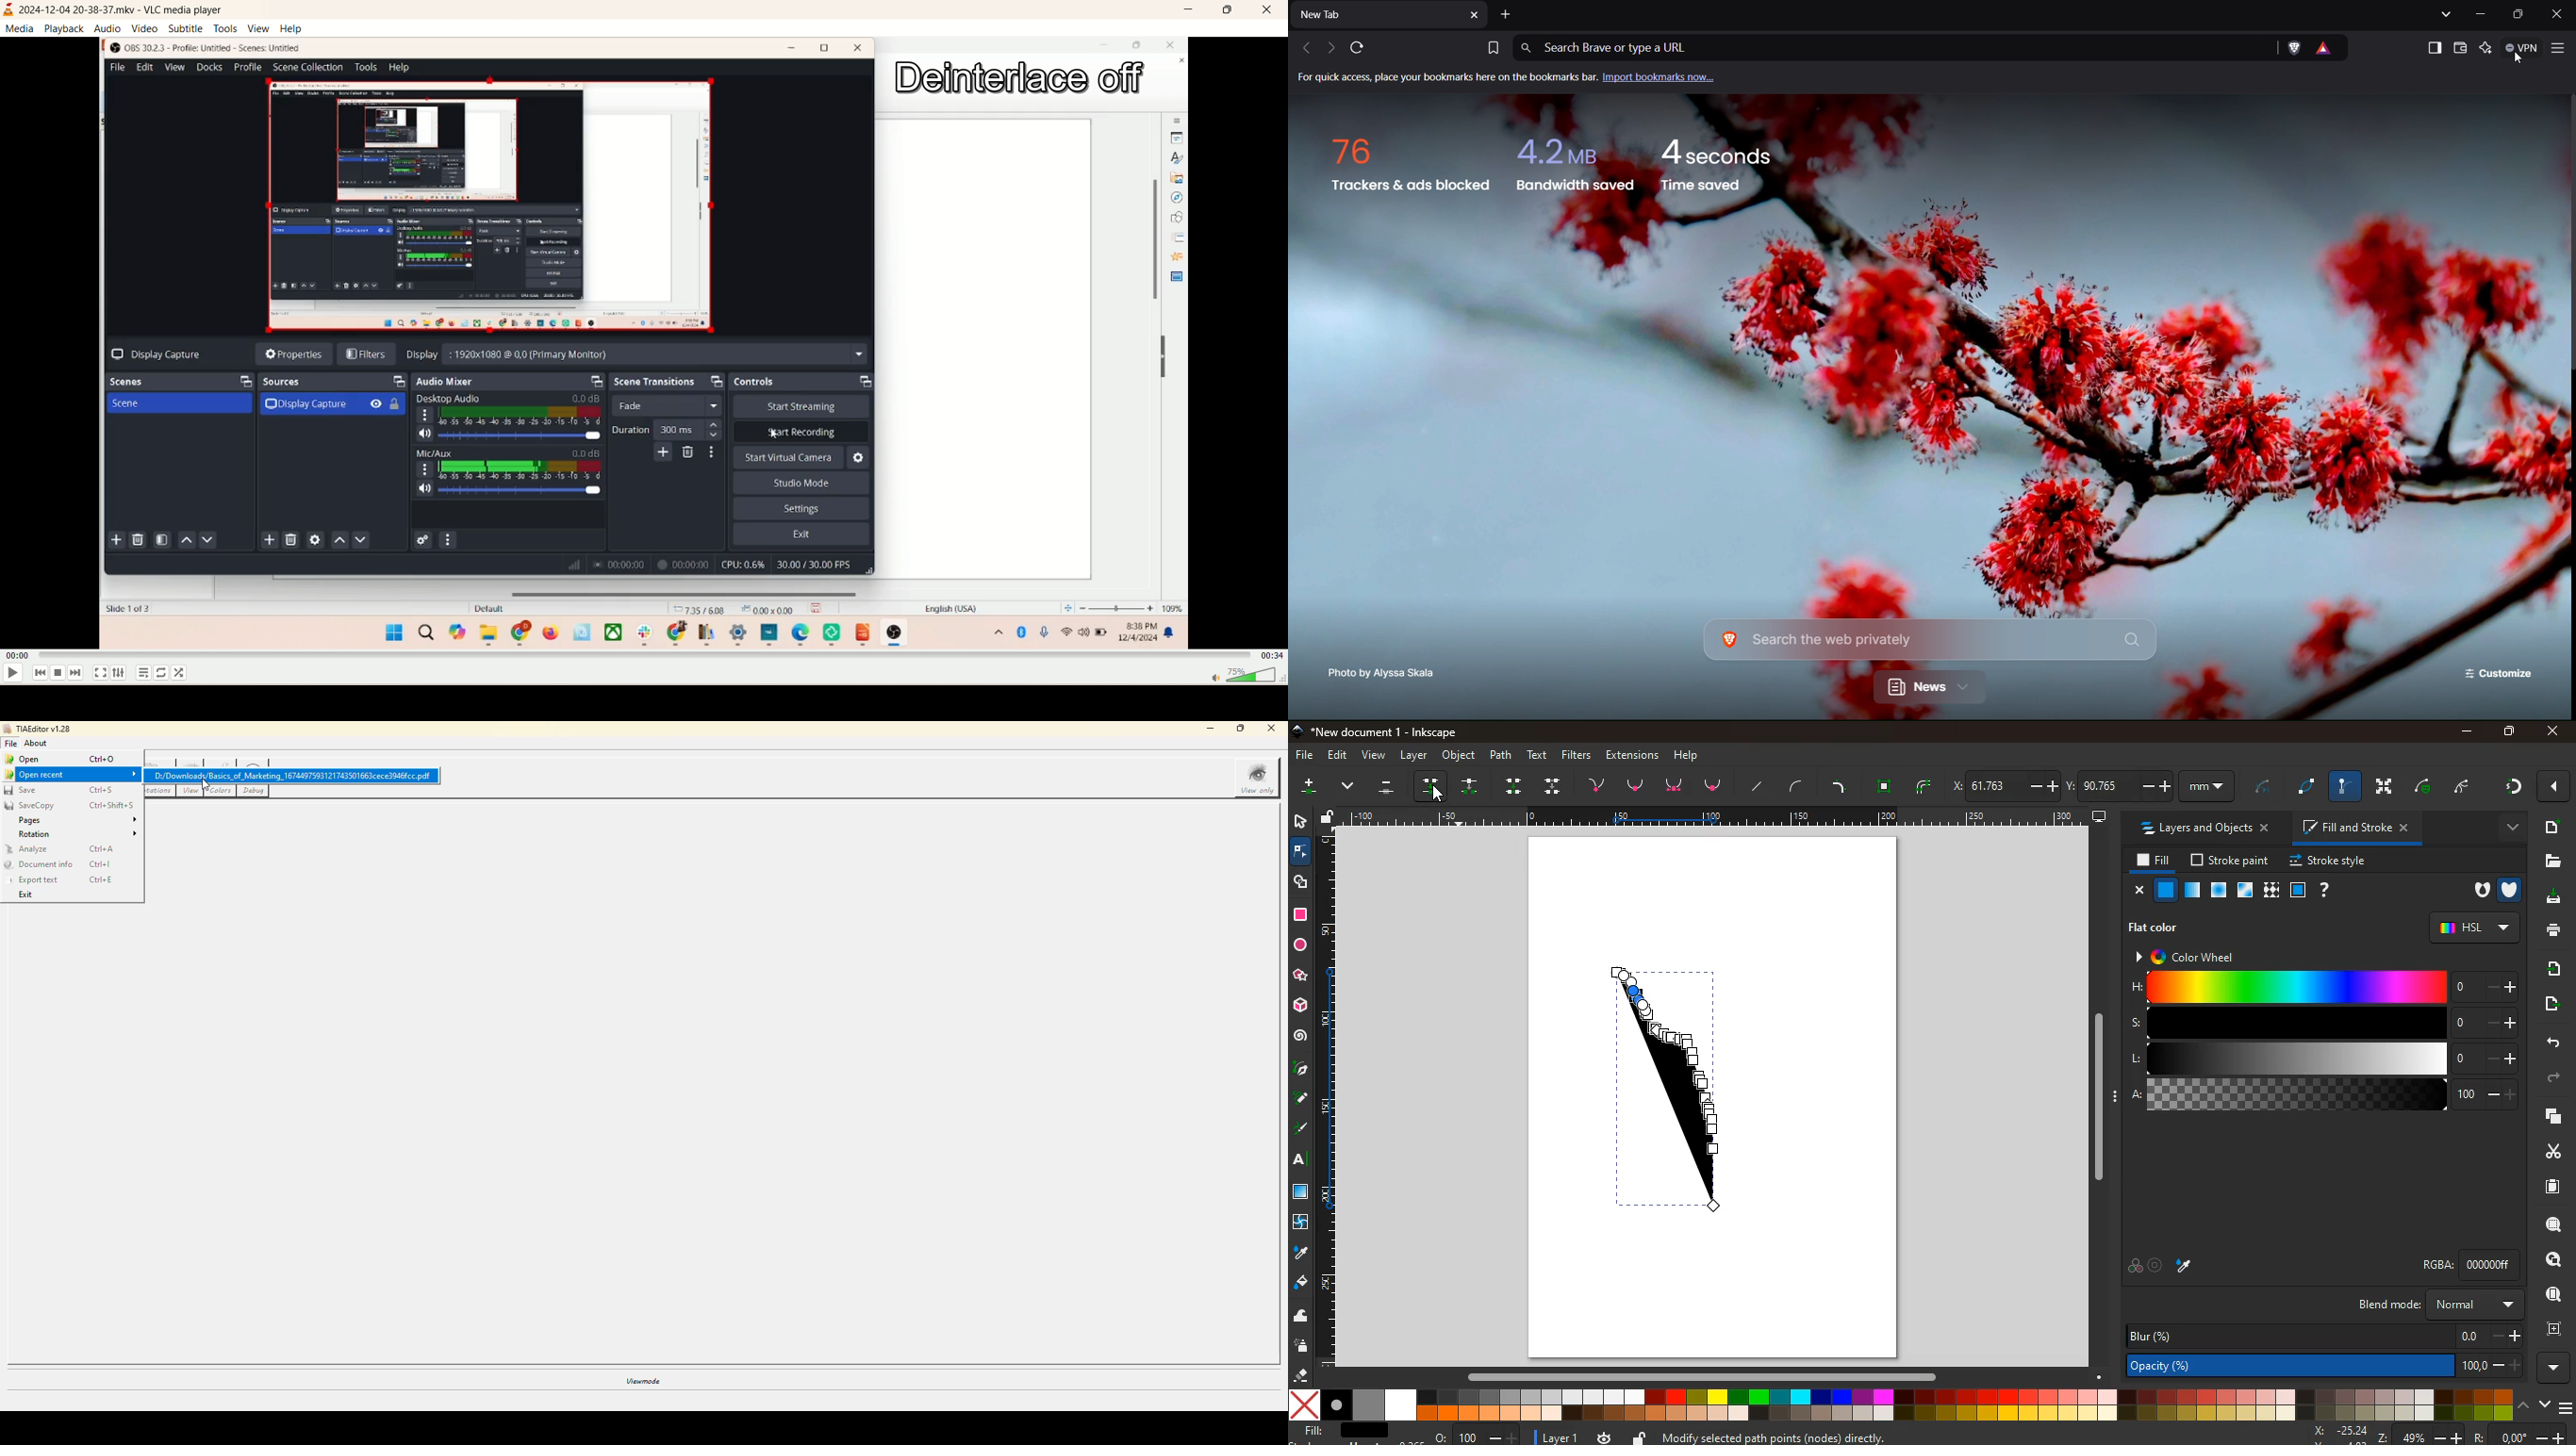  Describe the element at coordinates (11, 676) in the screenshot. I see `play/pause` at that location.